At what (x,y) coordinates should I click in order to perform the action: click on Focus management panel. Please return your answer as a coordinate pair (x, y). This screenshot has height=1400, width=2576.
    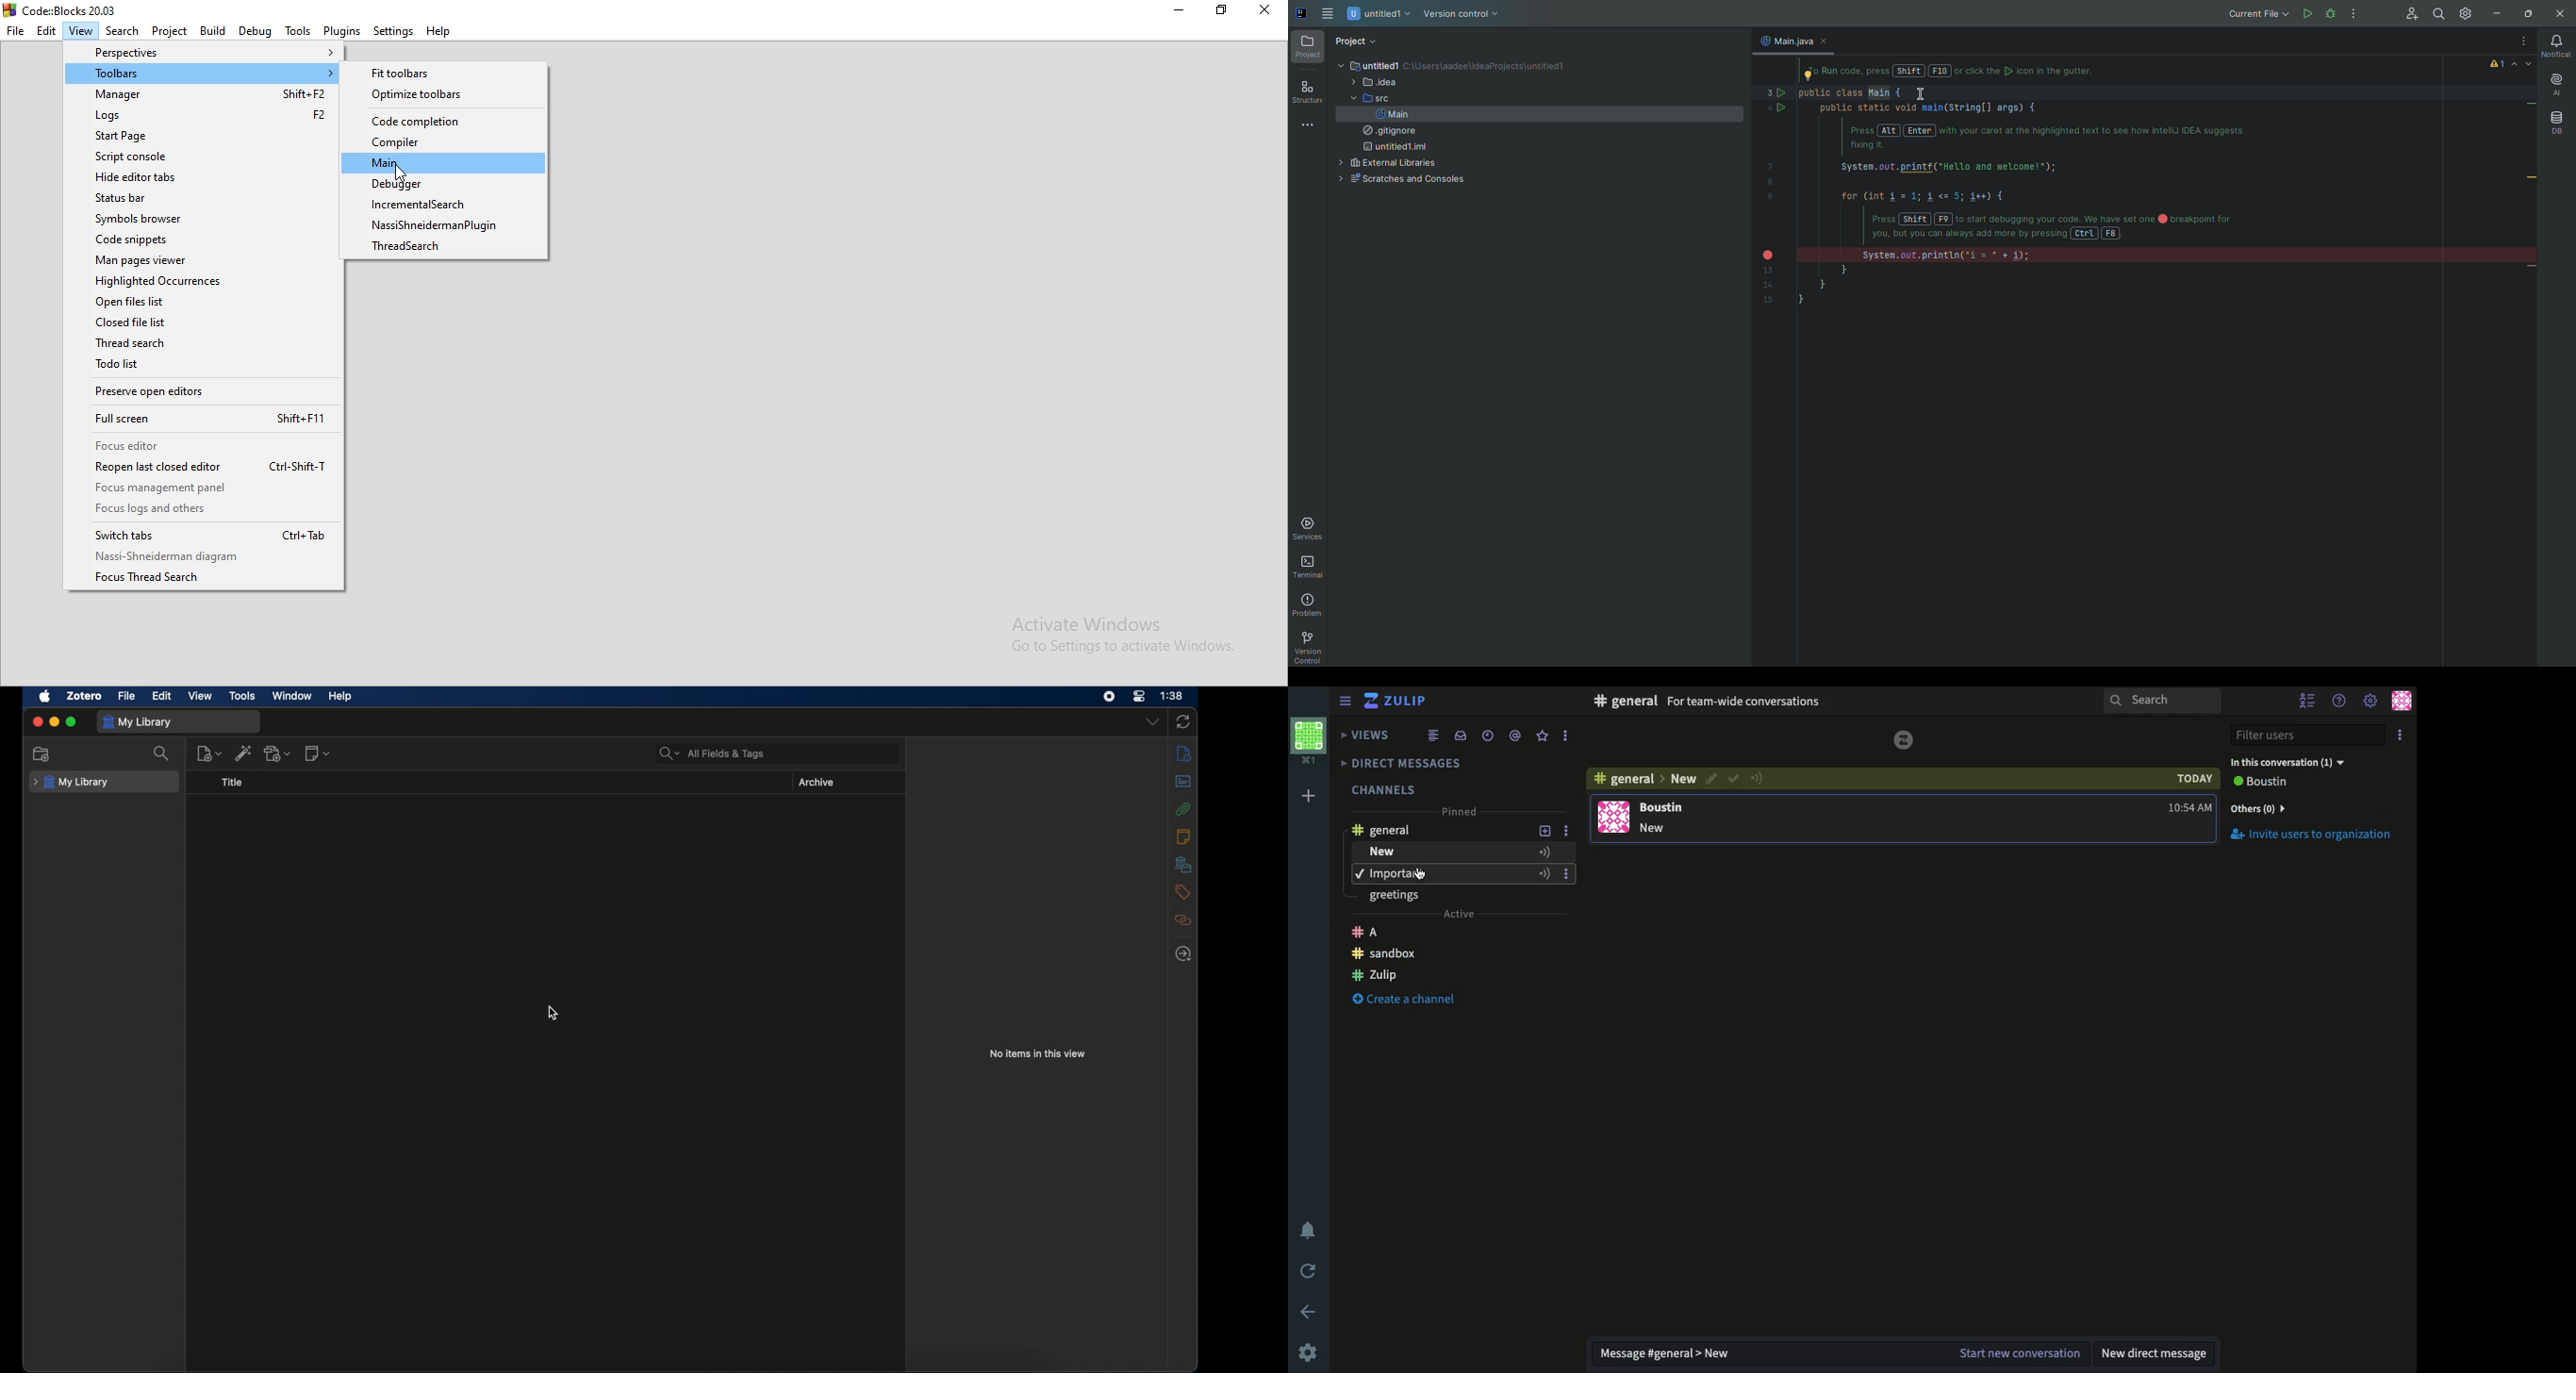
    Looking at the image, I should click on (206, 488).